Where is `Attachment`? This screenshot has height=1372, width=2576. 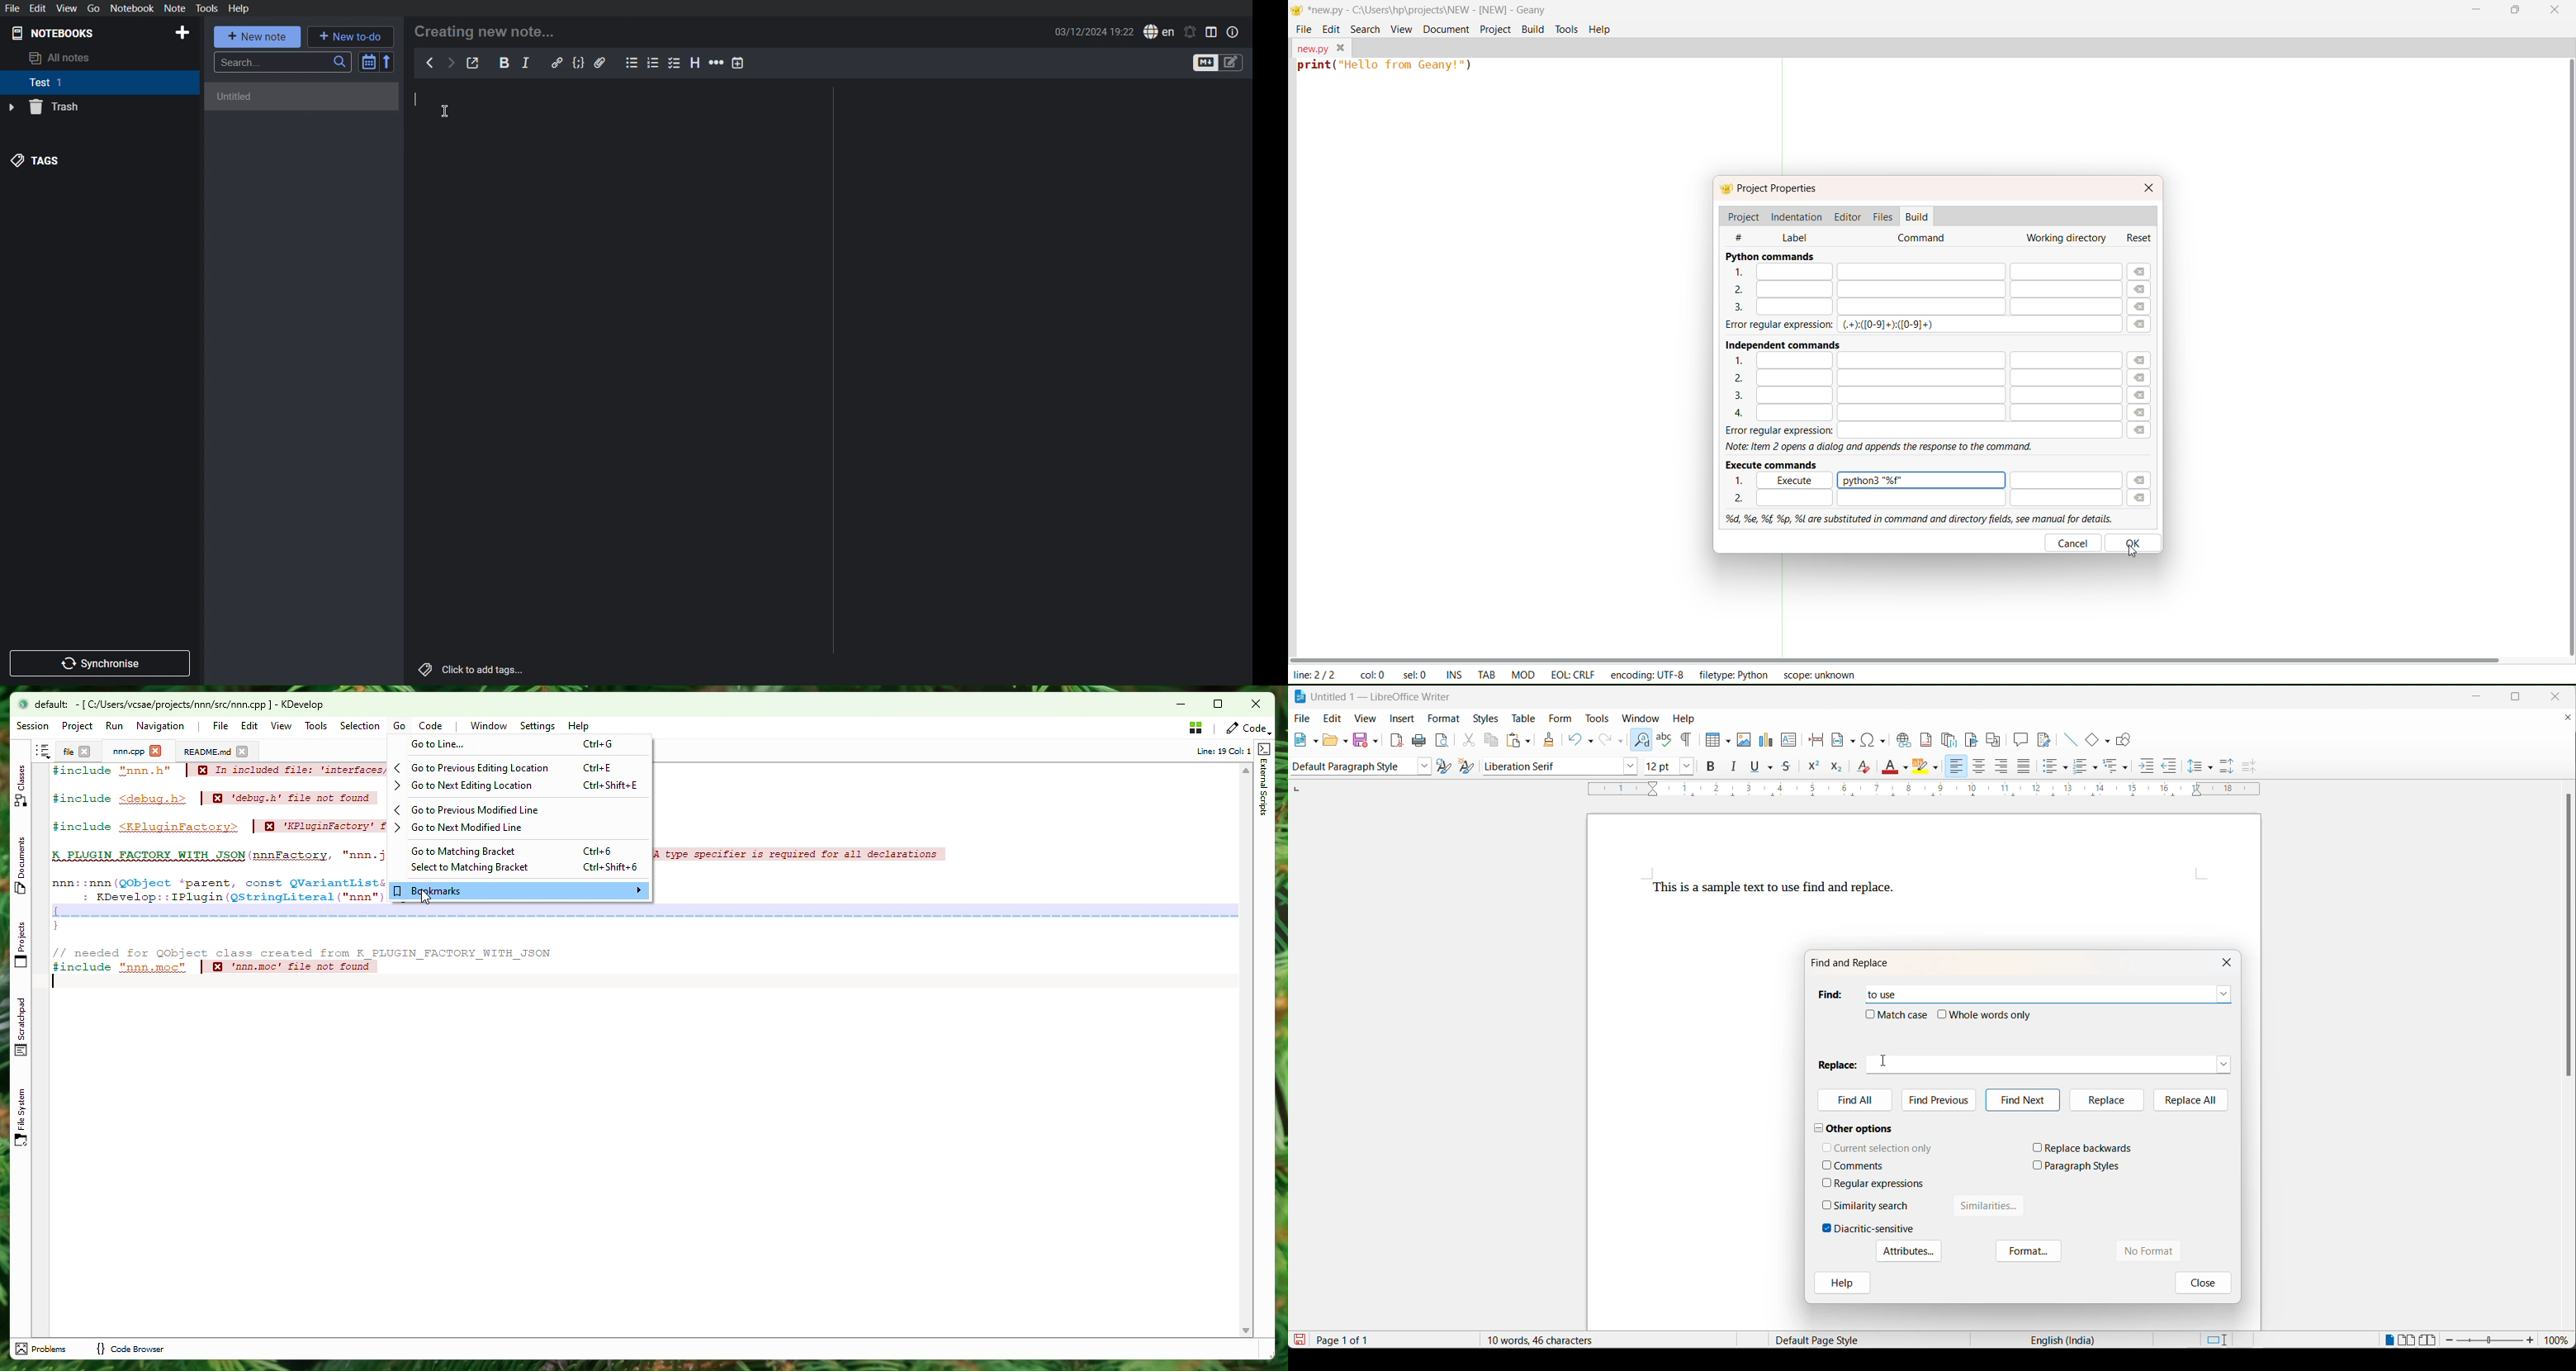 Attachment is located at coordinates (600, 62).